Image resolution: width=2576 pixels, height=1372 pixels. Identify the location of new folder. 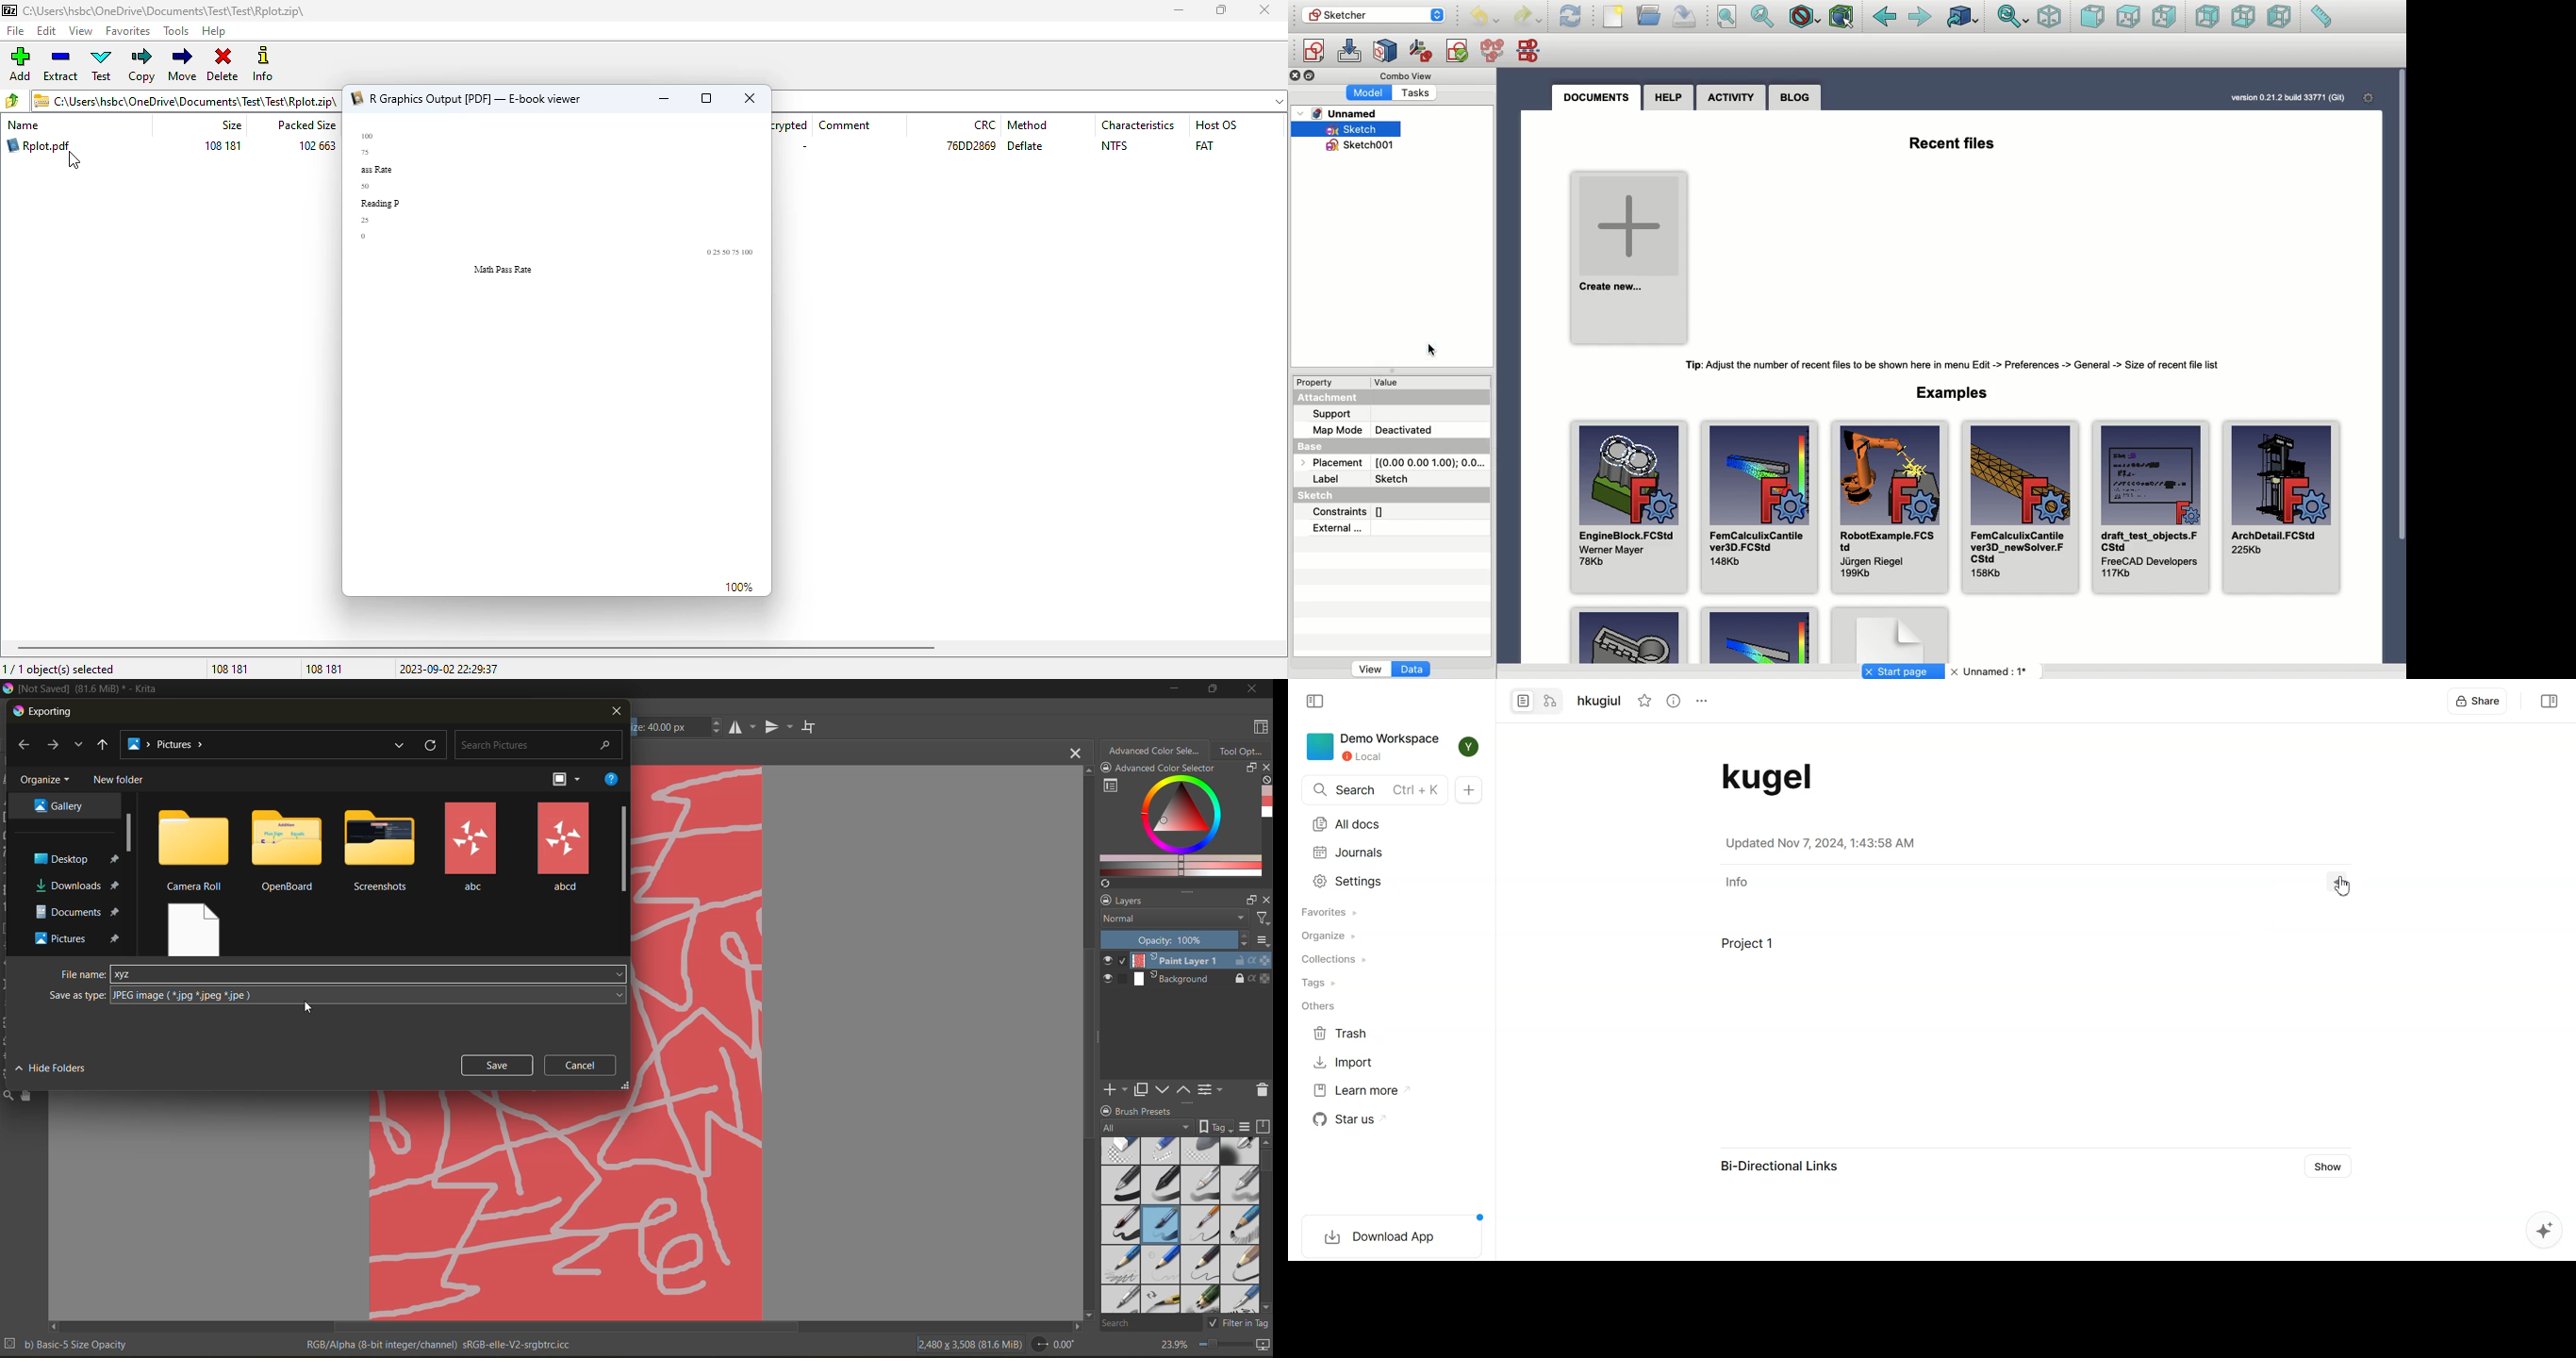
(121, 780).